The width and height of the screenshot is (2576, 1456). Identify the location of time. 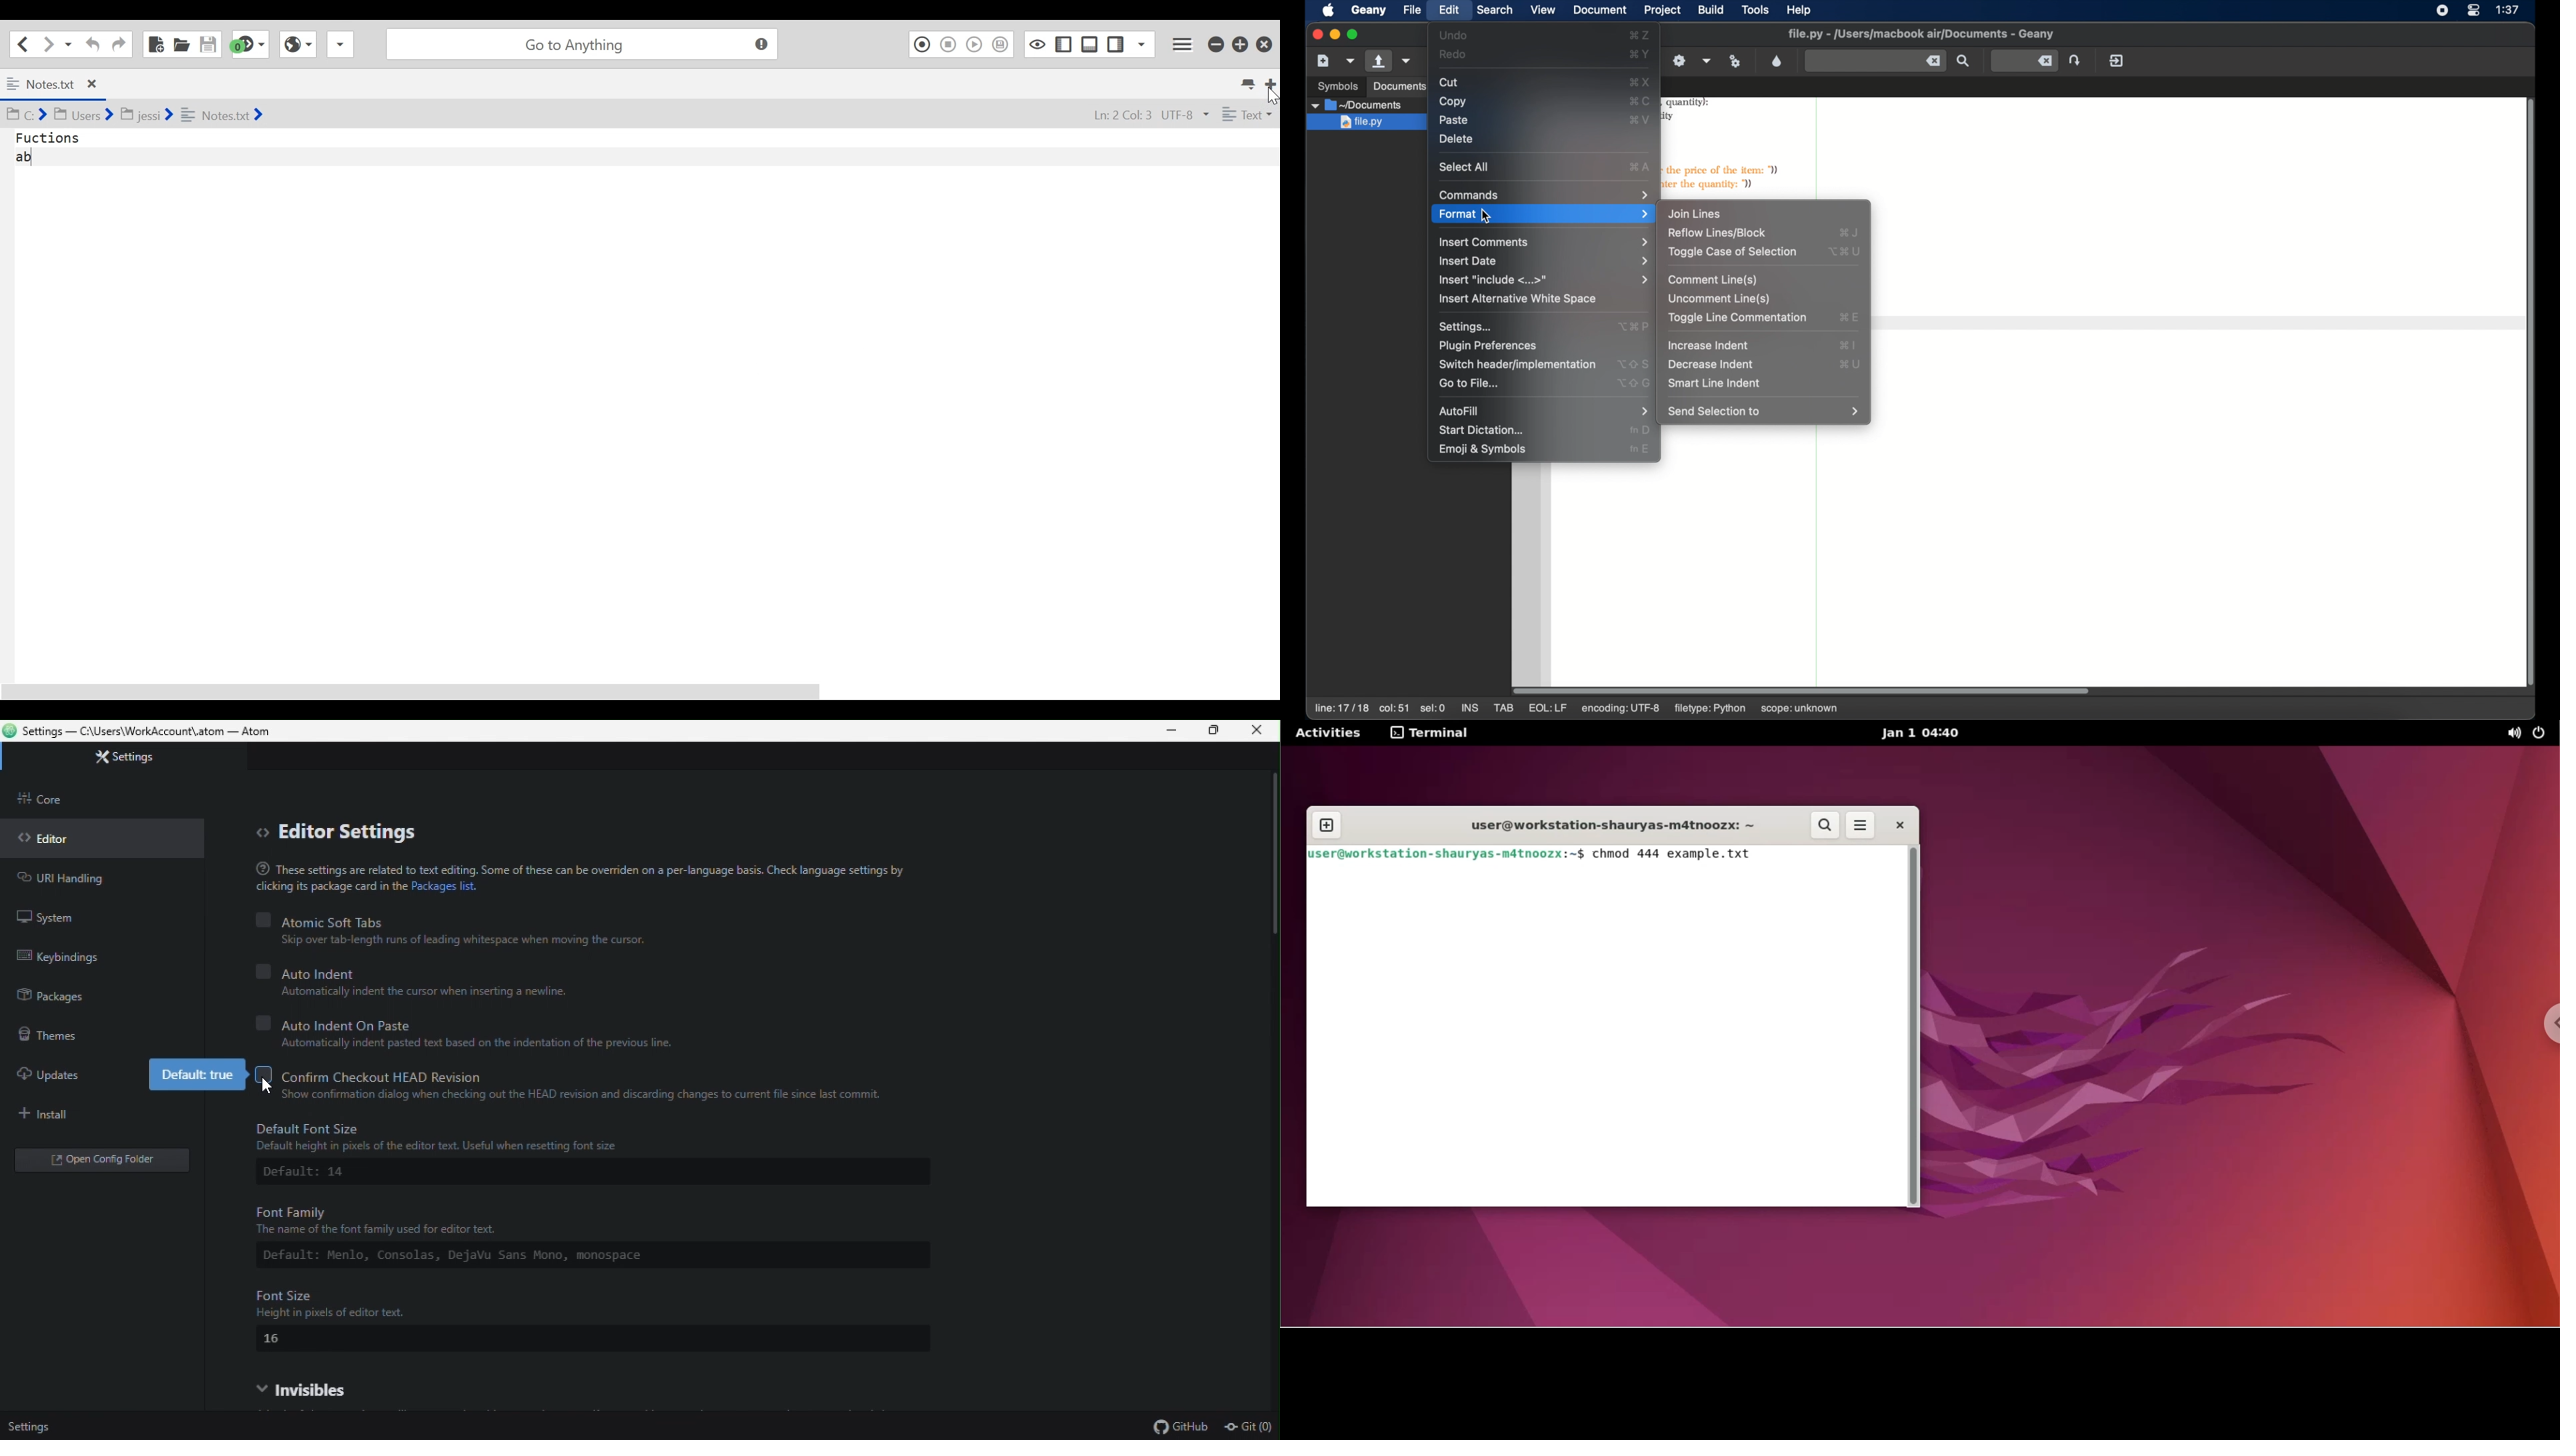
(2509, 10).